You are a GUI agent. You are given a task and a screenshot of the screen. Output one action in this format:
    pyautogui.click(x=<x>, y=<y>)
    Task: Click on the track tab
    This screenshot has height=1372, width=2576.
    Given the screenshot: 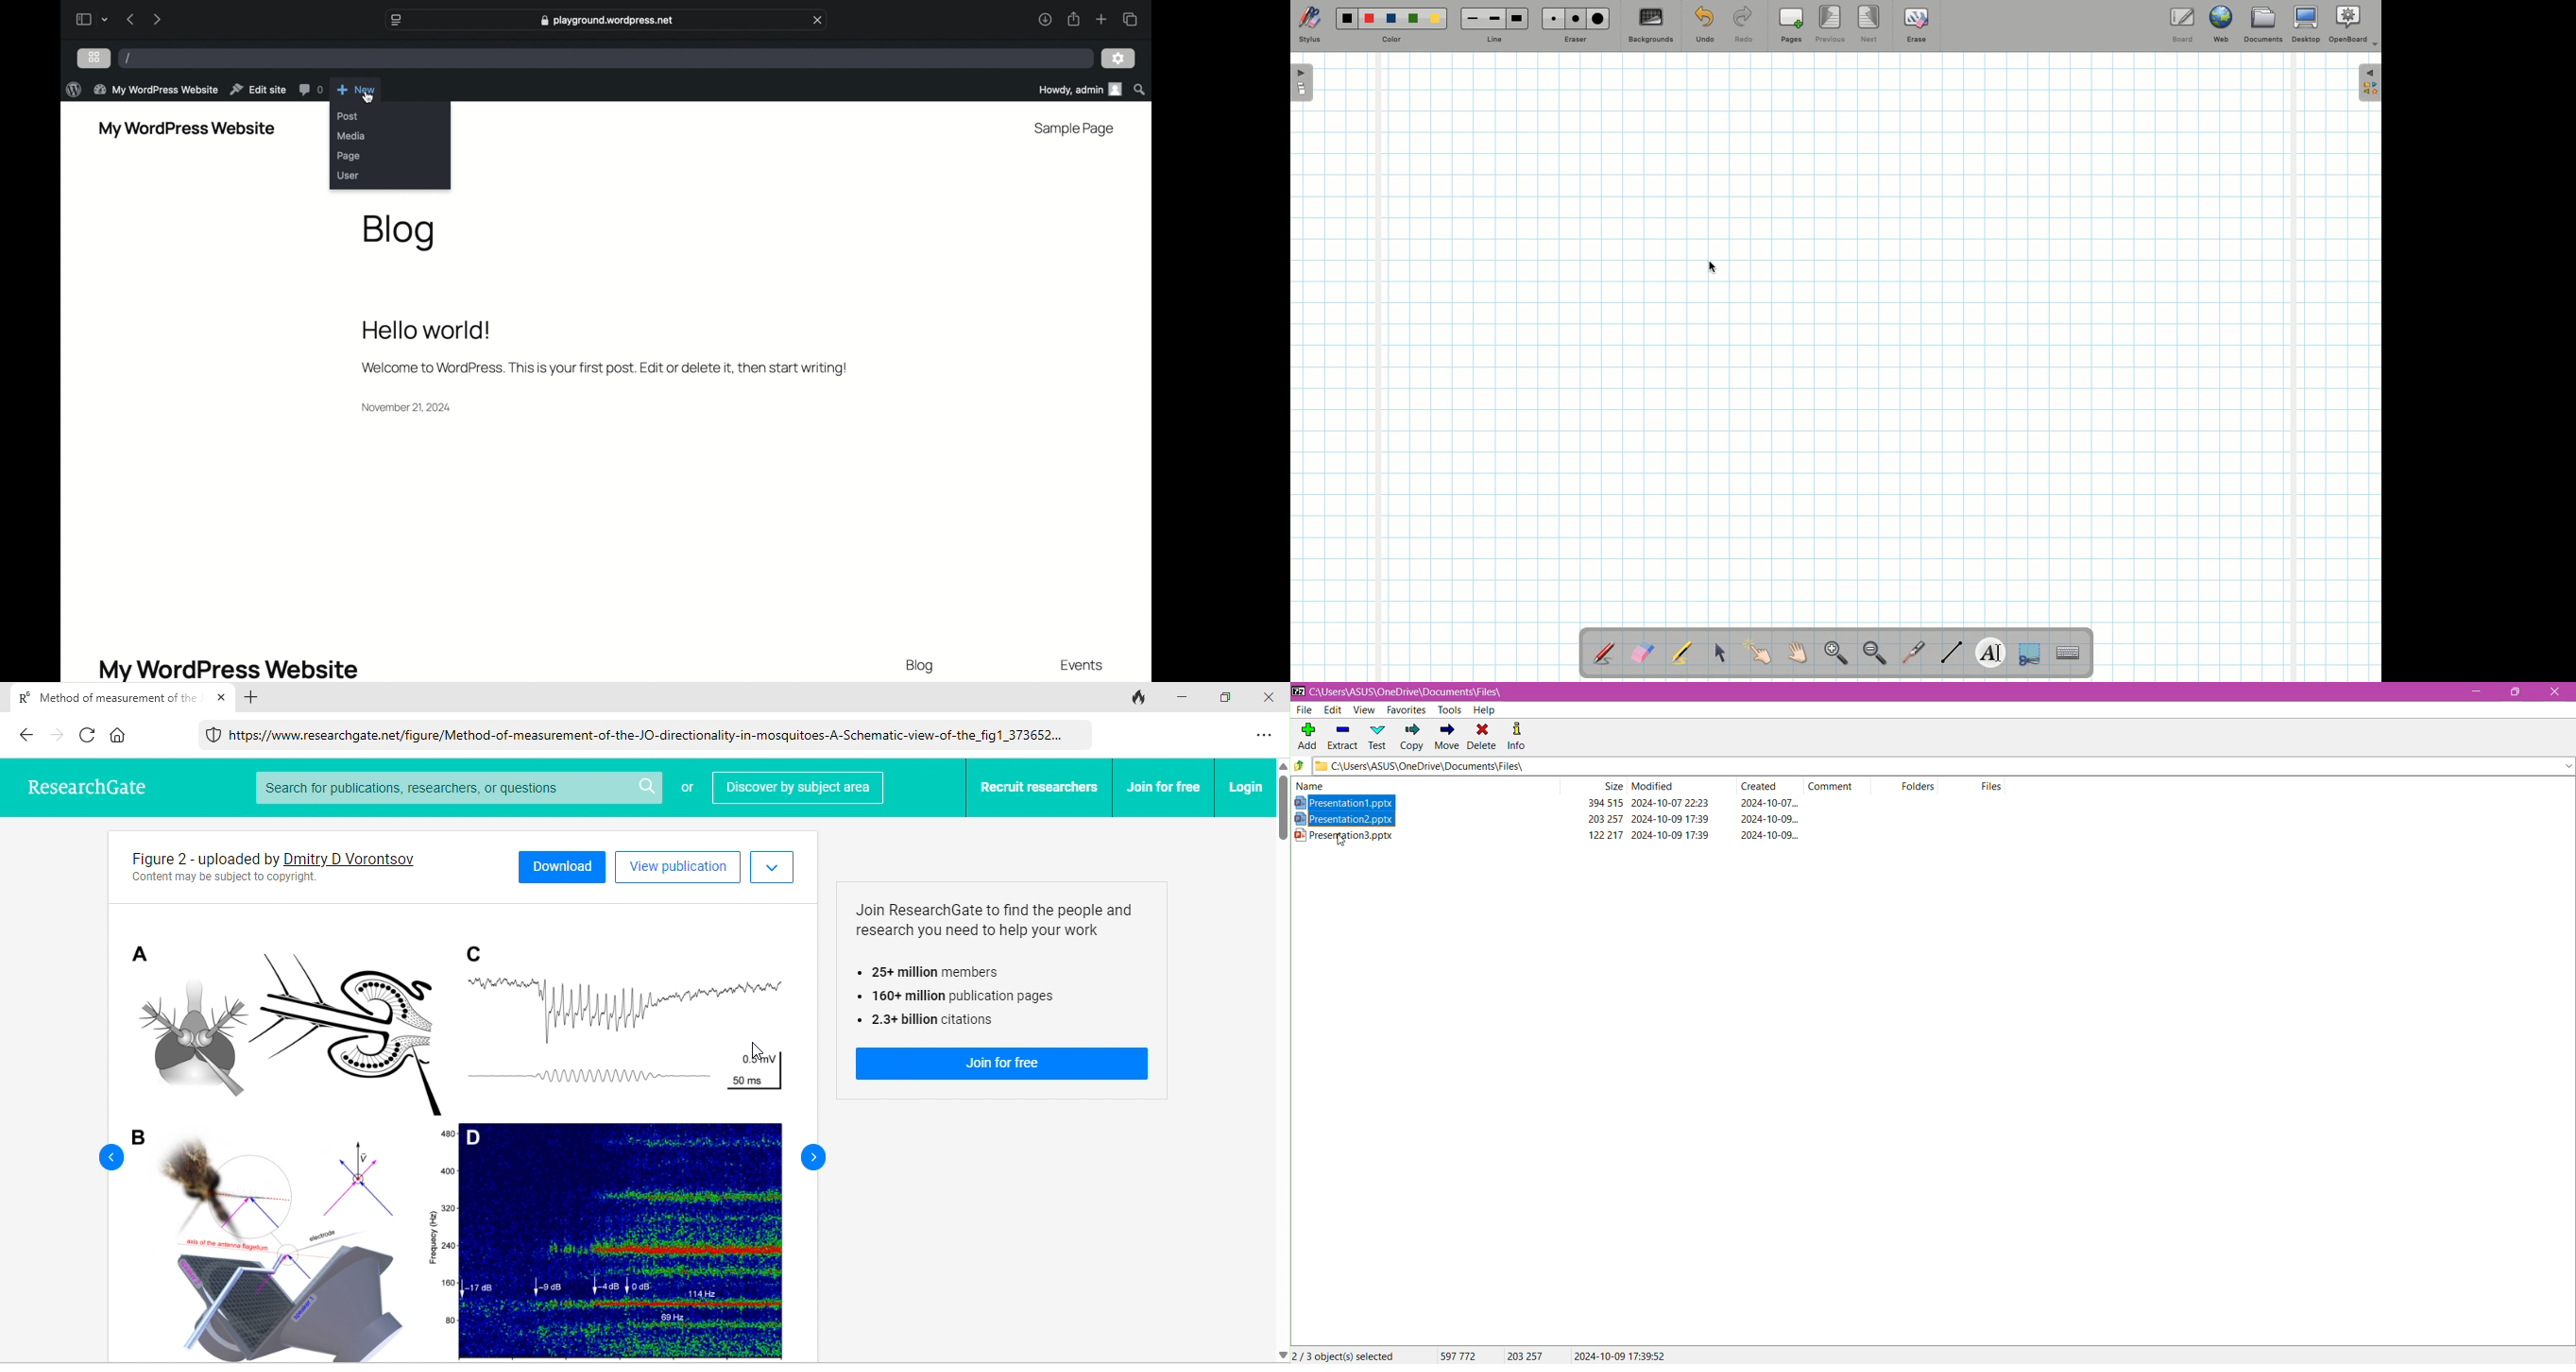 What is the action you would take?
    pyautogui.click(x=1139, y=698)
    